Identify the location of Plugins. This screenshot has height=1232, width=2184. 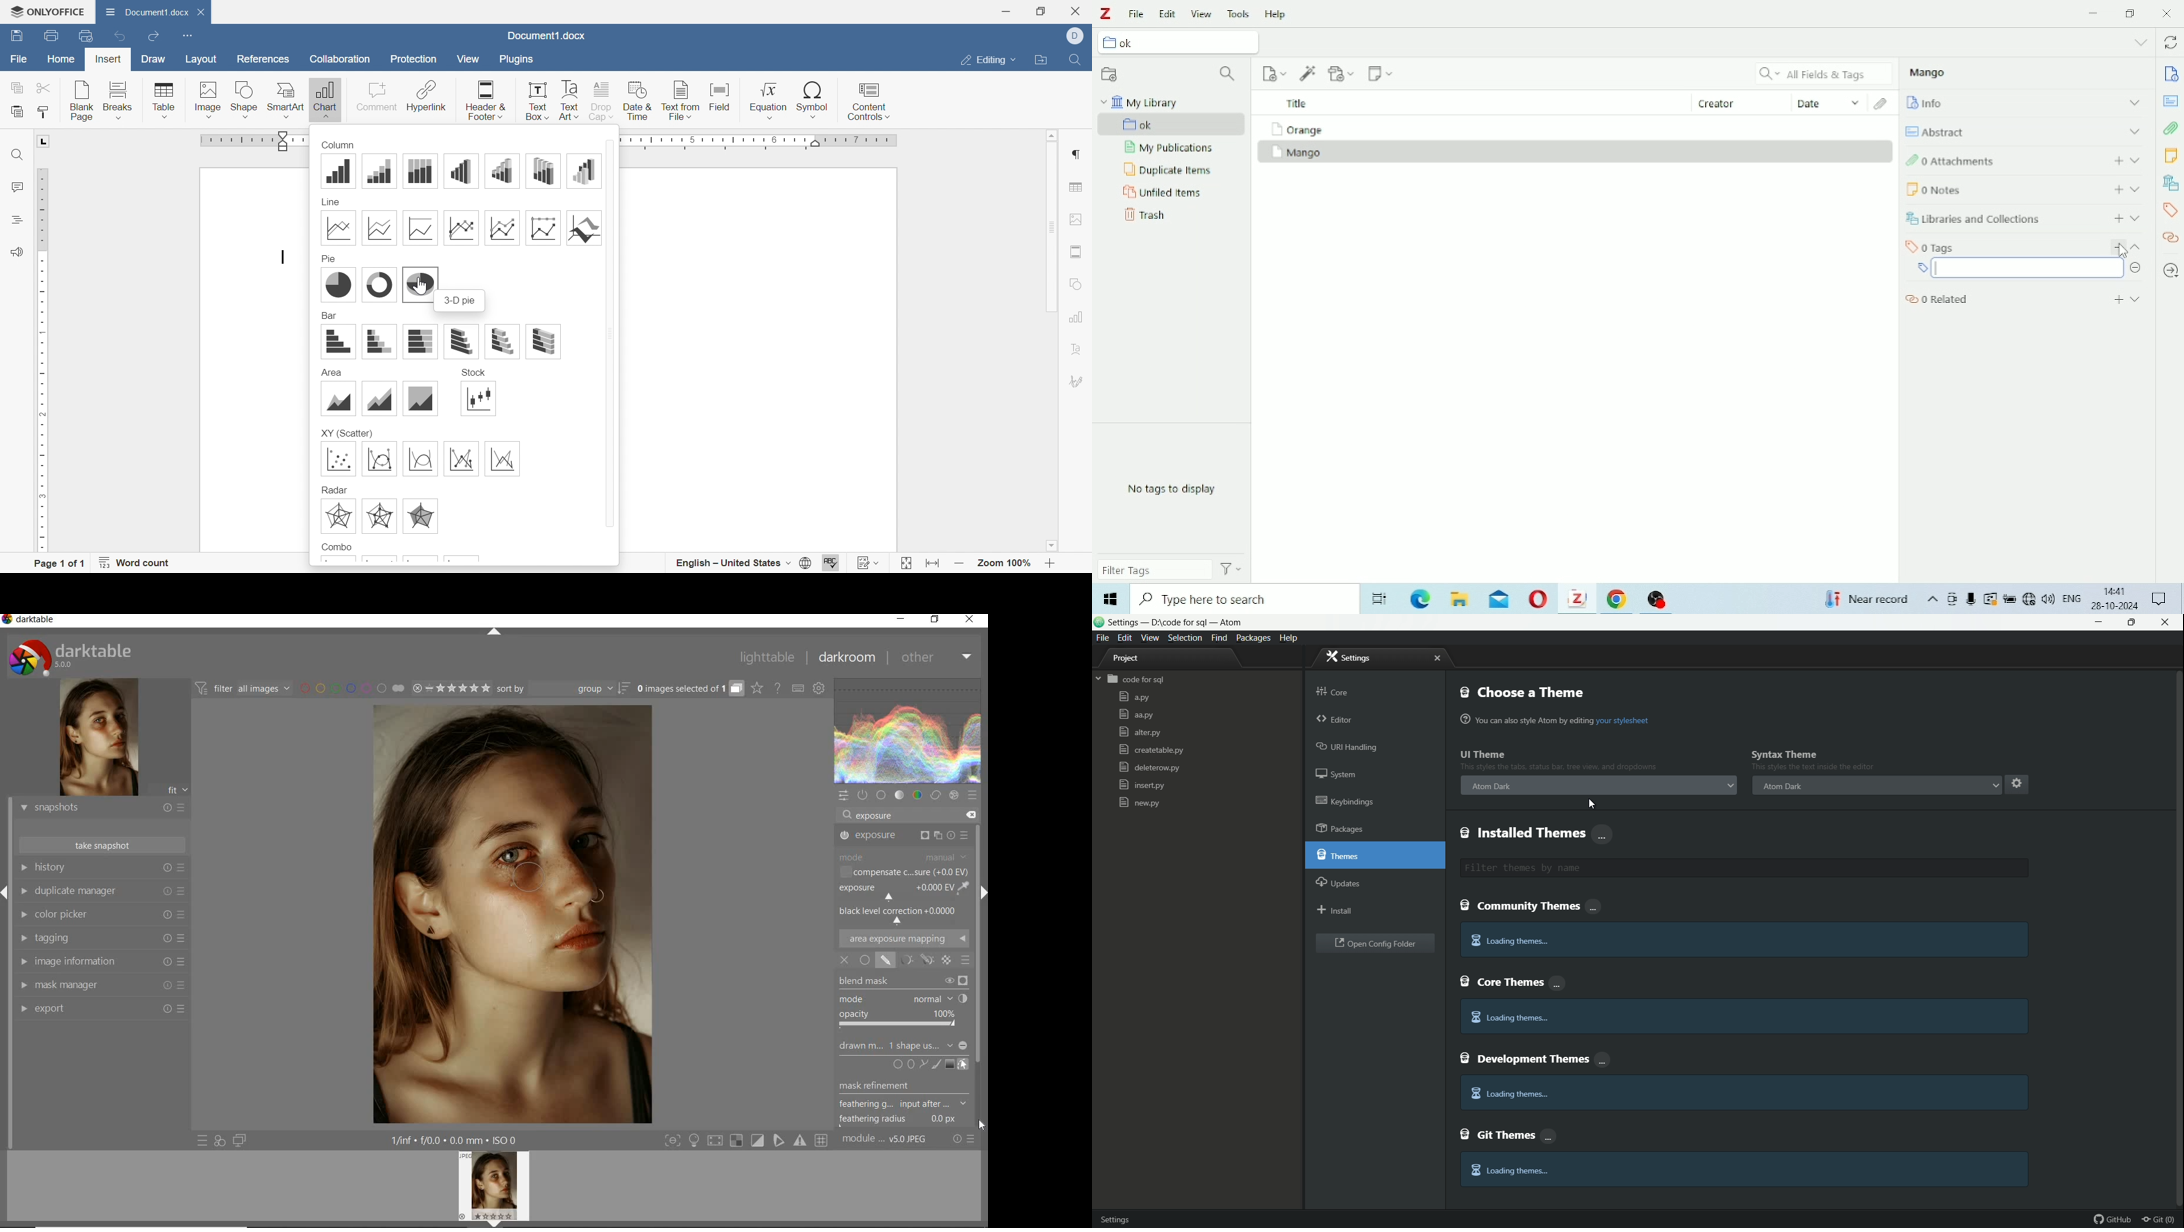
(521, 60).